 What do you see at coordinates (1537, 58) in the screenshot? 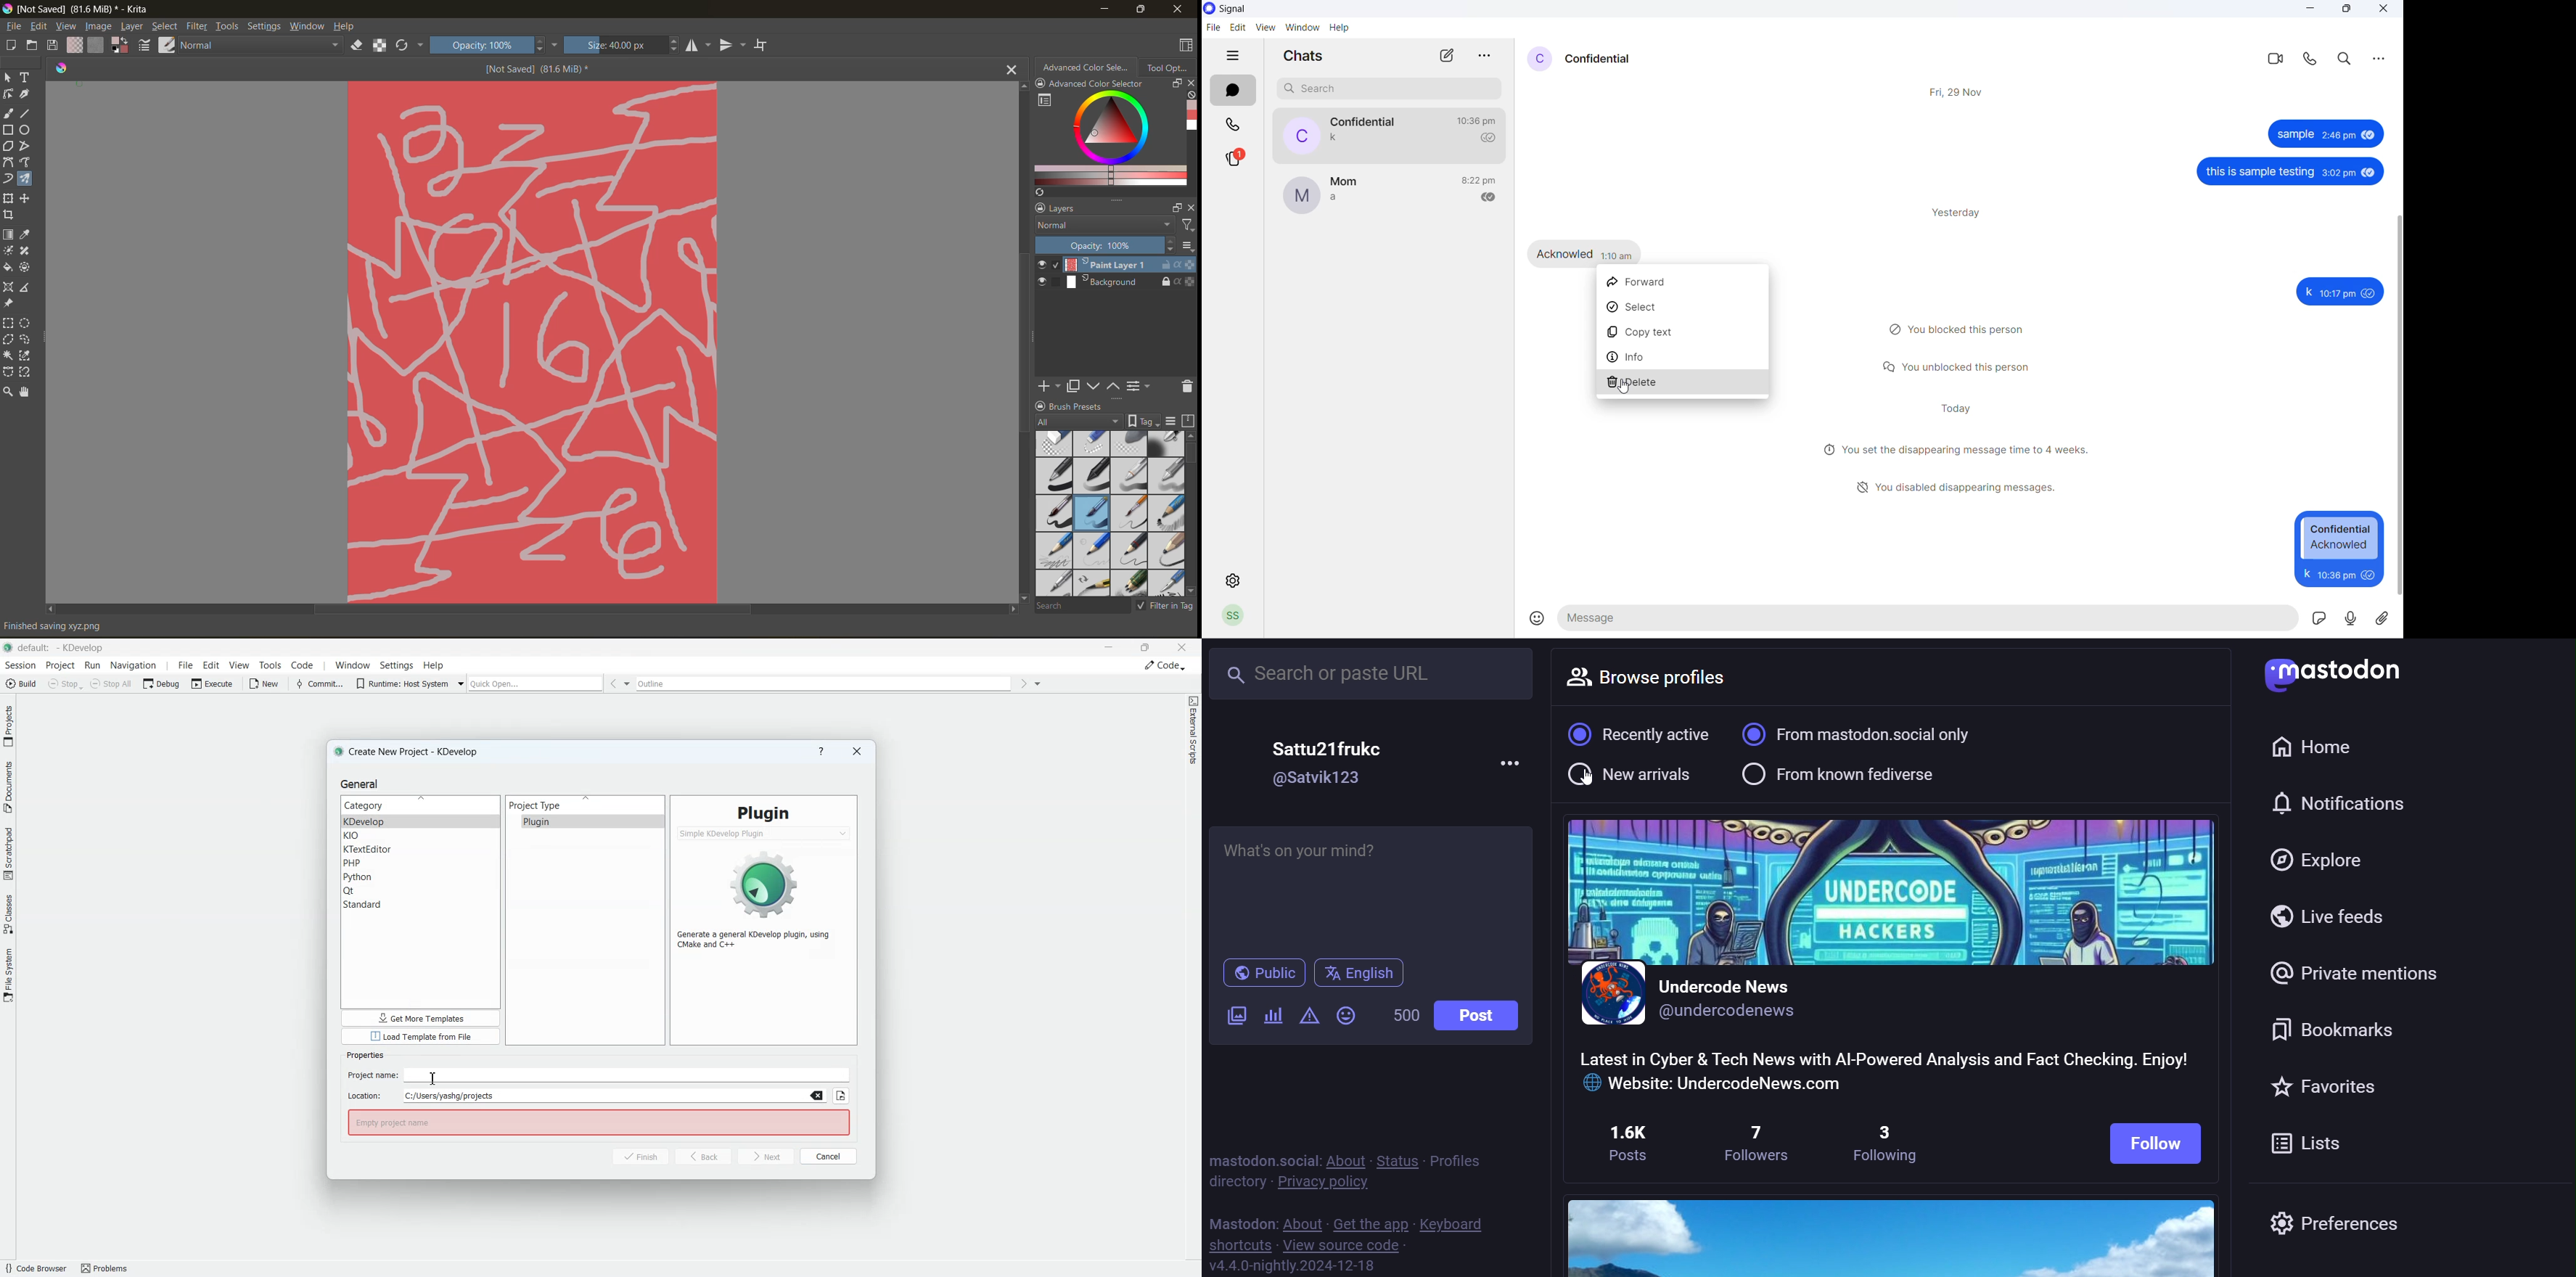
I see `profile picture` at bounding box center [1537, 58].